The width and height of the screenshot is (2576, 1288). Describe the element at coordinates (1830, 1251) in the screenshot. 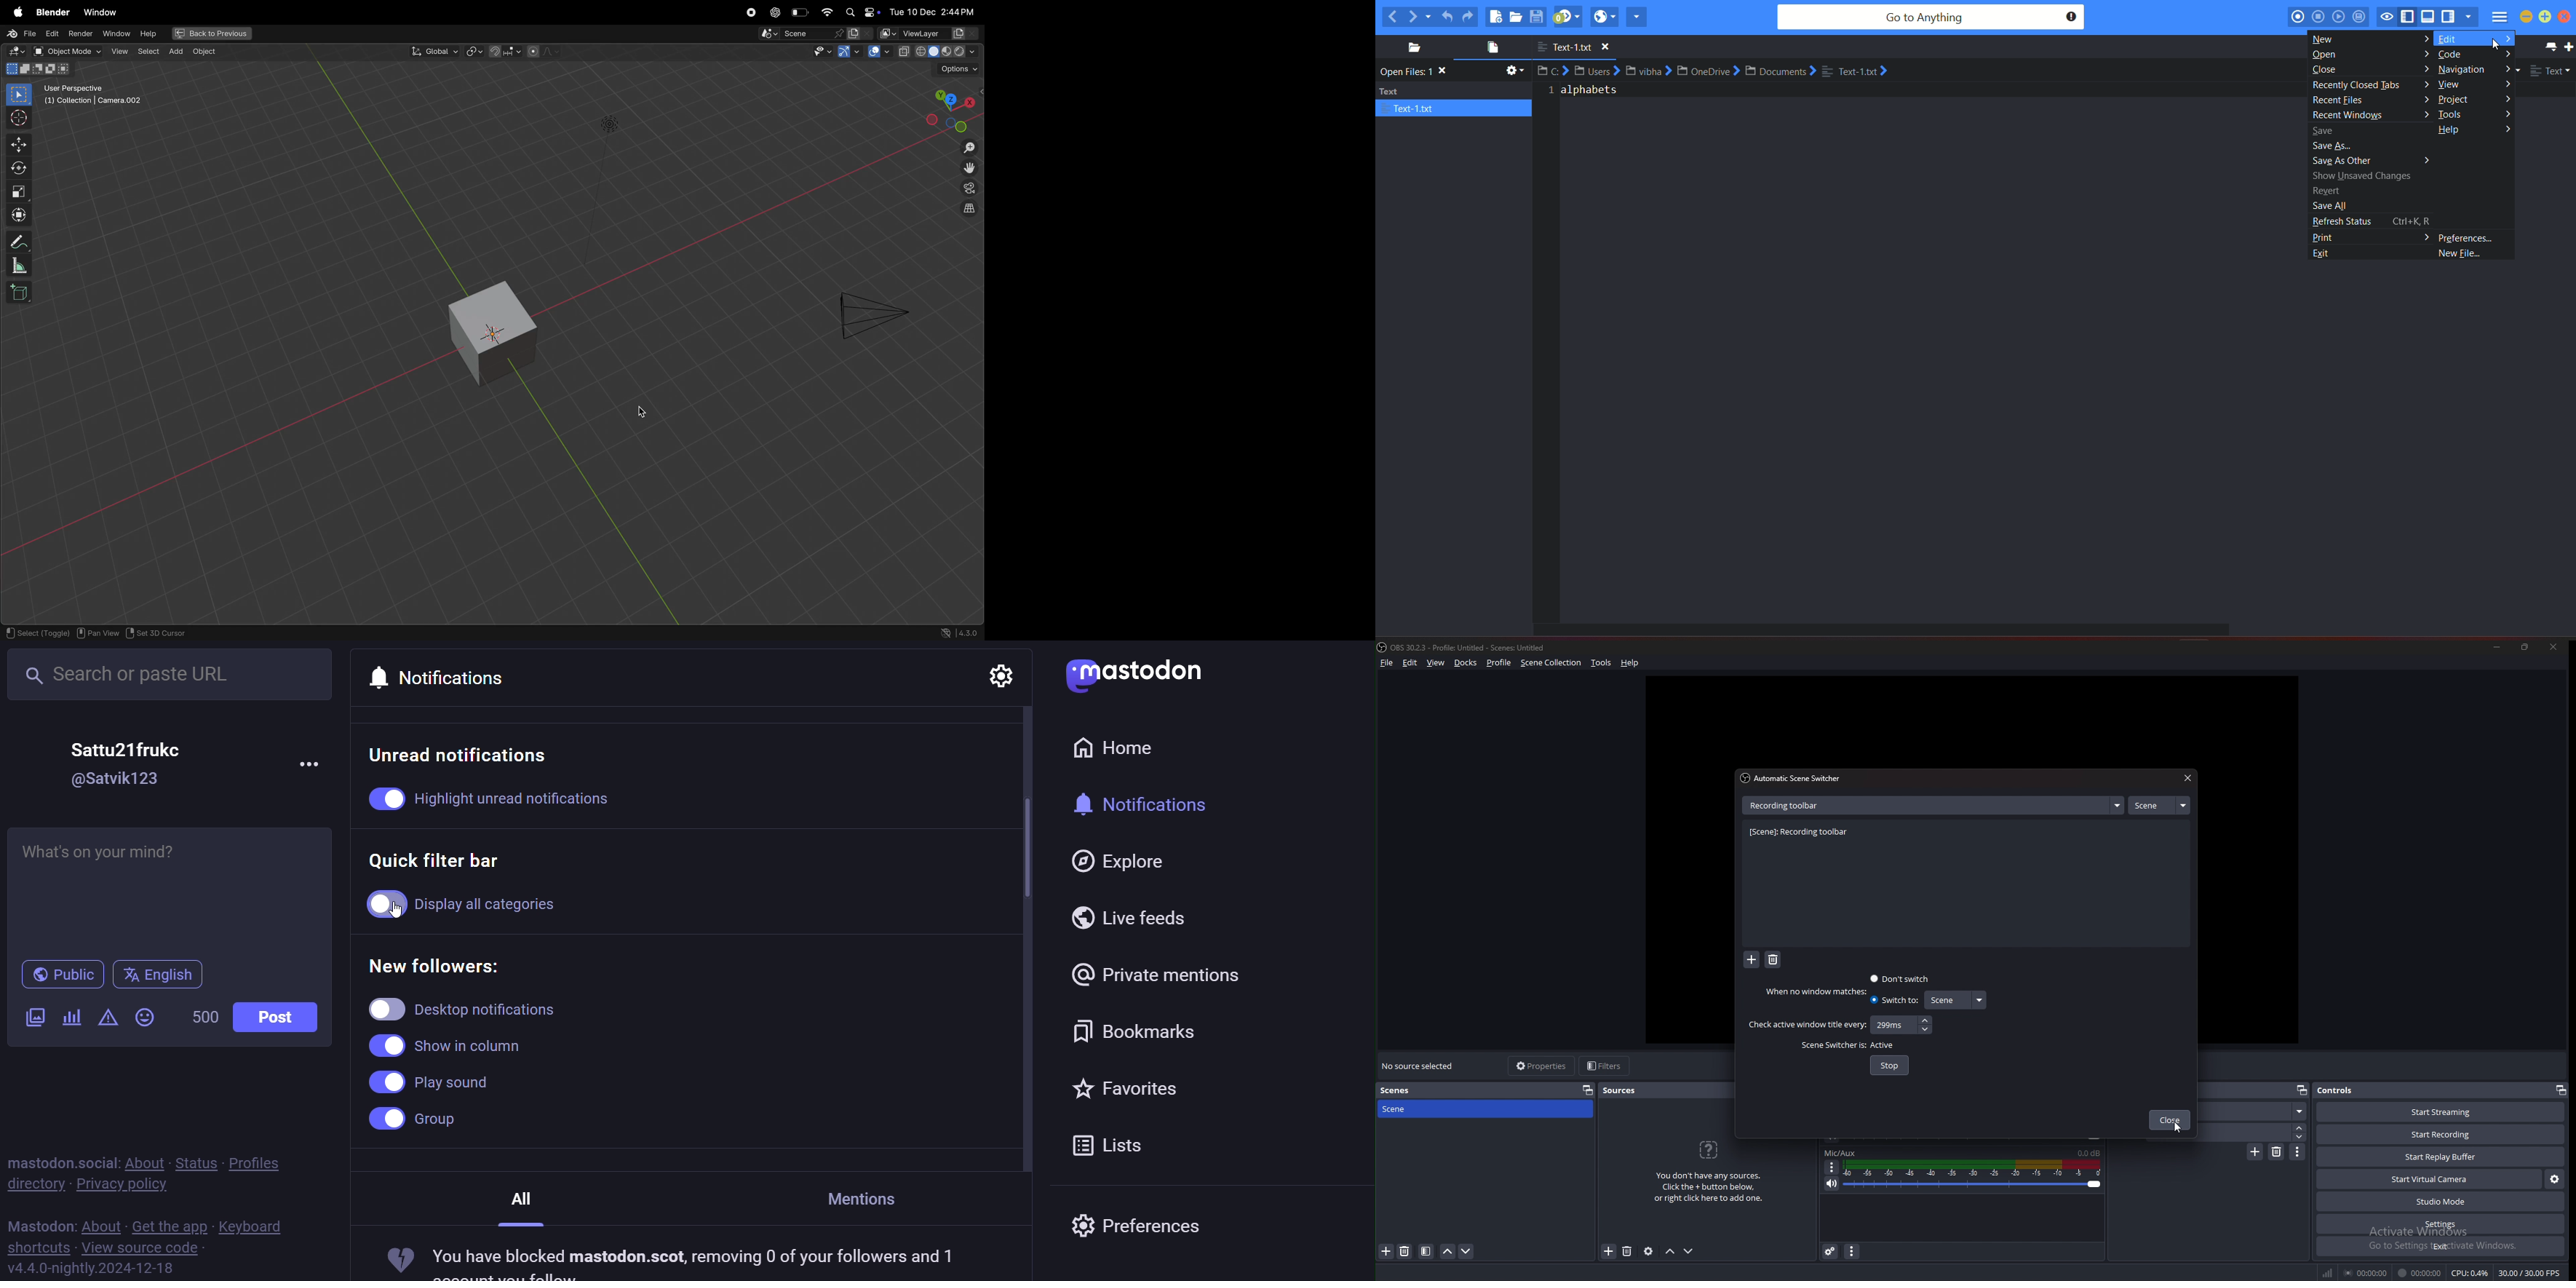

I see `advanced audio properties` at that location.